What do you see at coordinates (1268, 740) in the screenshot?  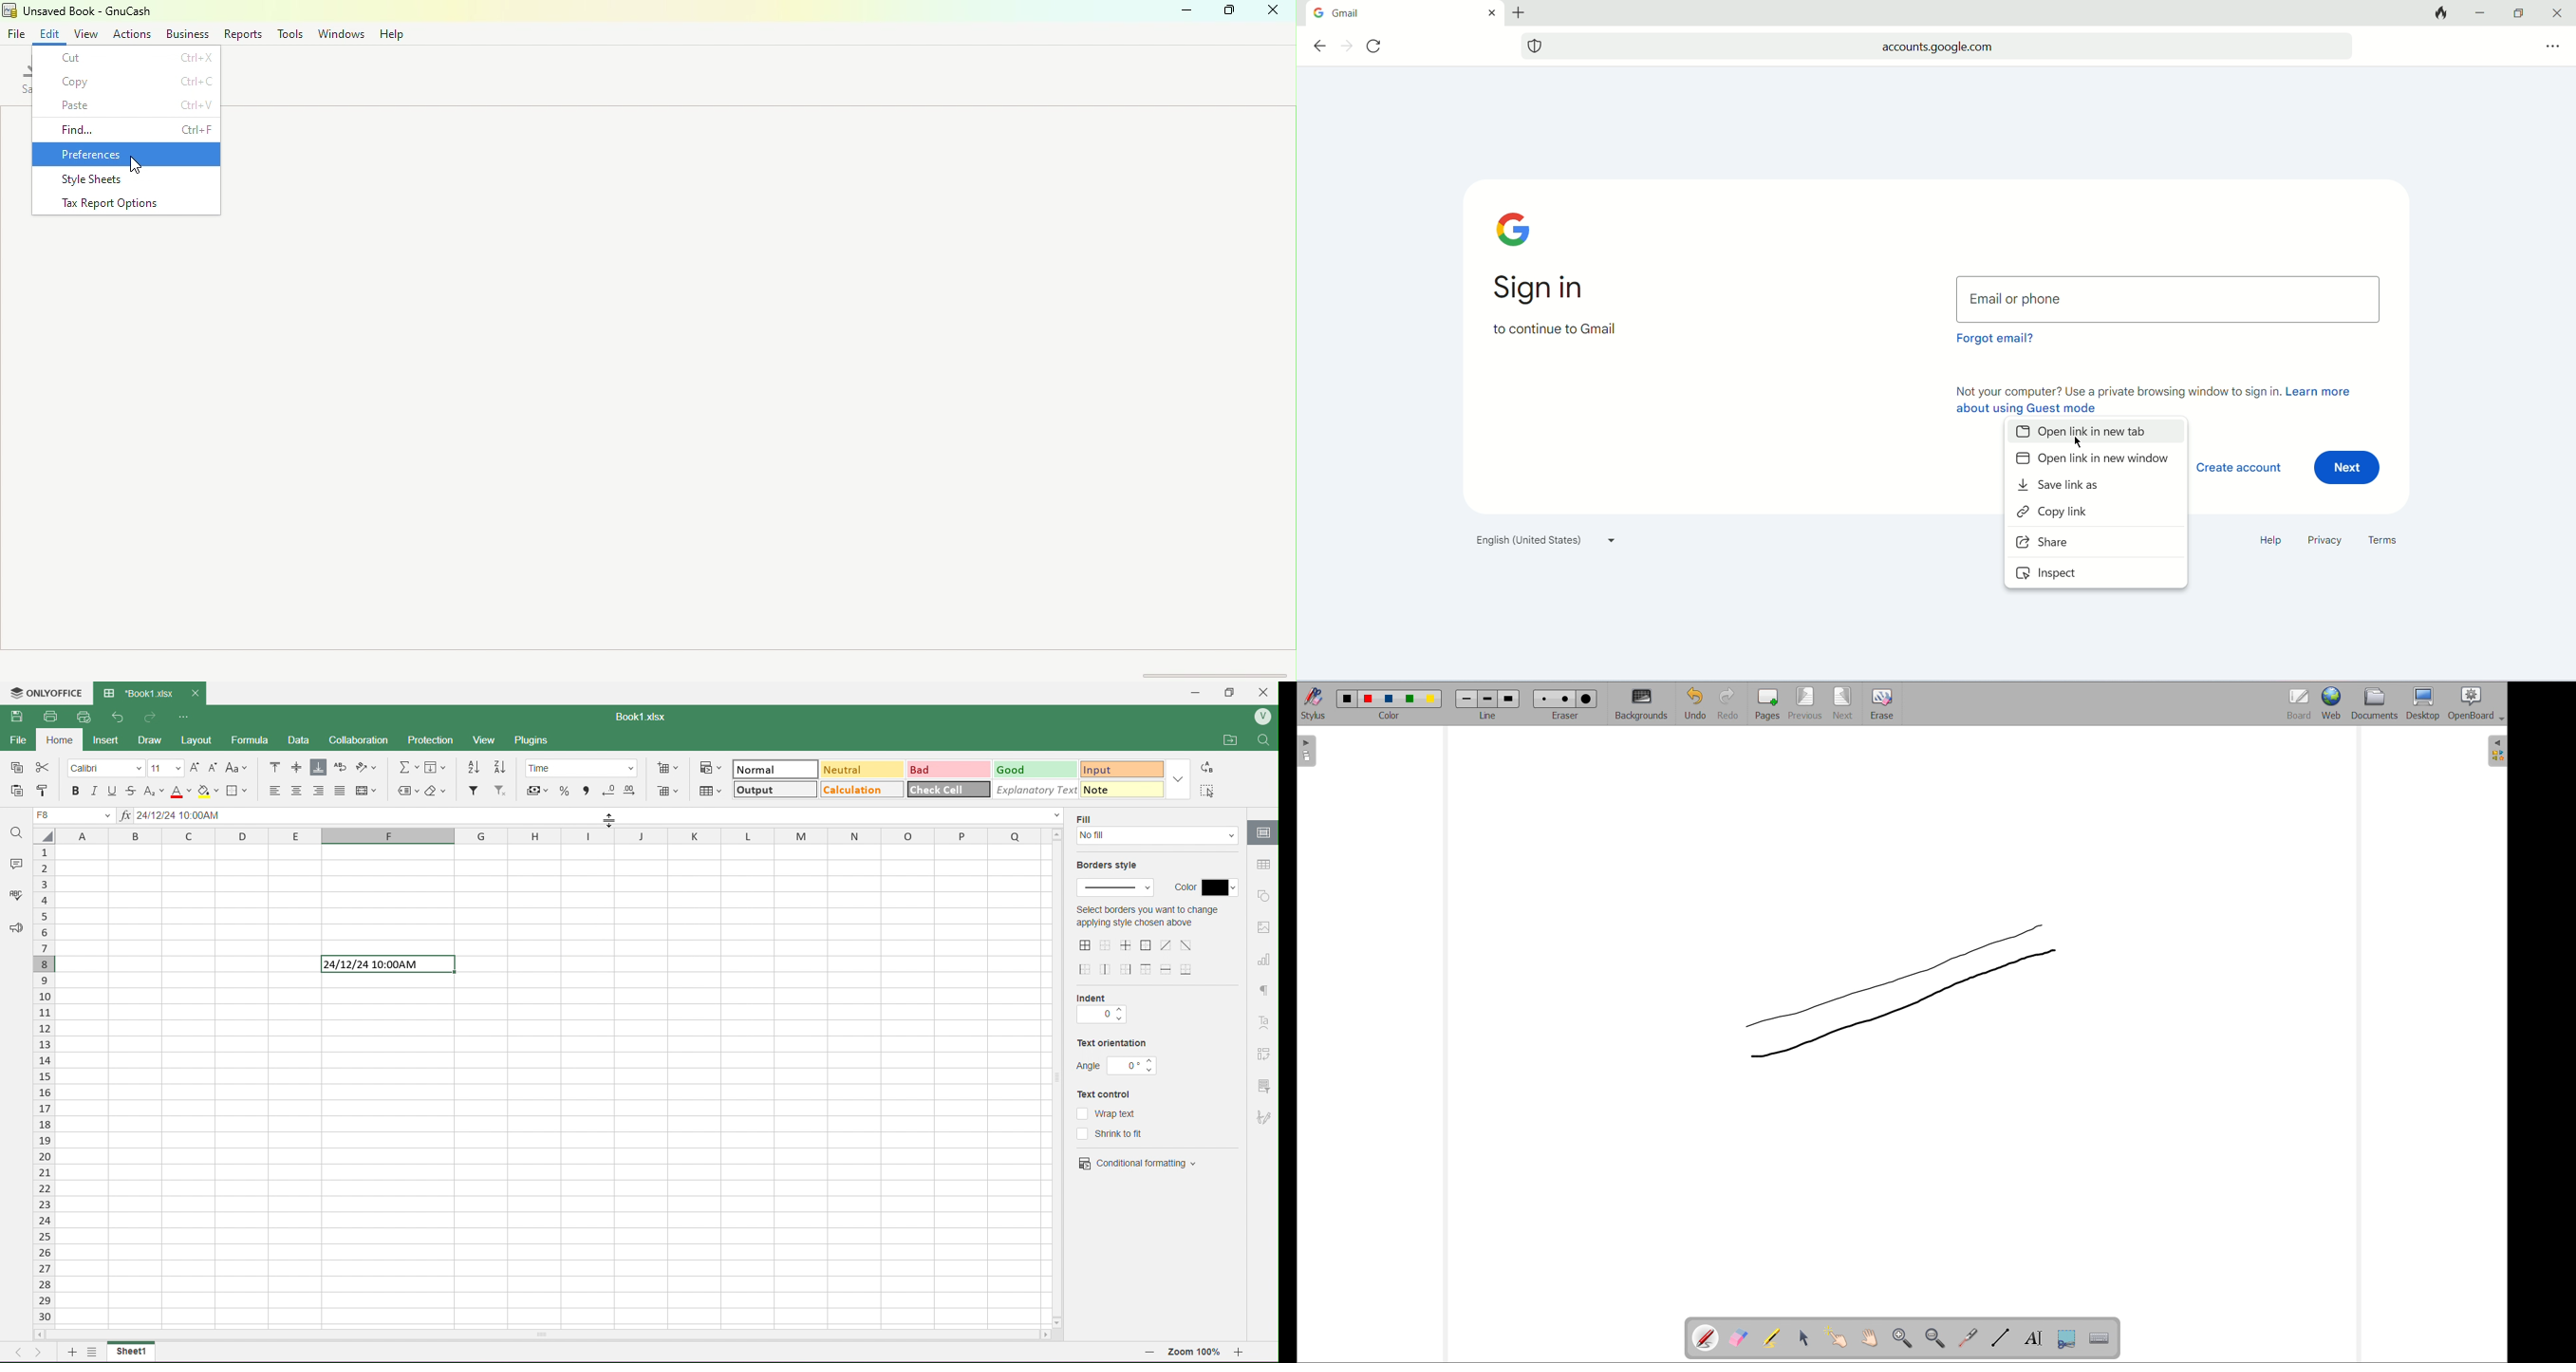 I see `find` at bounding box center [1268, 740].